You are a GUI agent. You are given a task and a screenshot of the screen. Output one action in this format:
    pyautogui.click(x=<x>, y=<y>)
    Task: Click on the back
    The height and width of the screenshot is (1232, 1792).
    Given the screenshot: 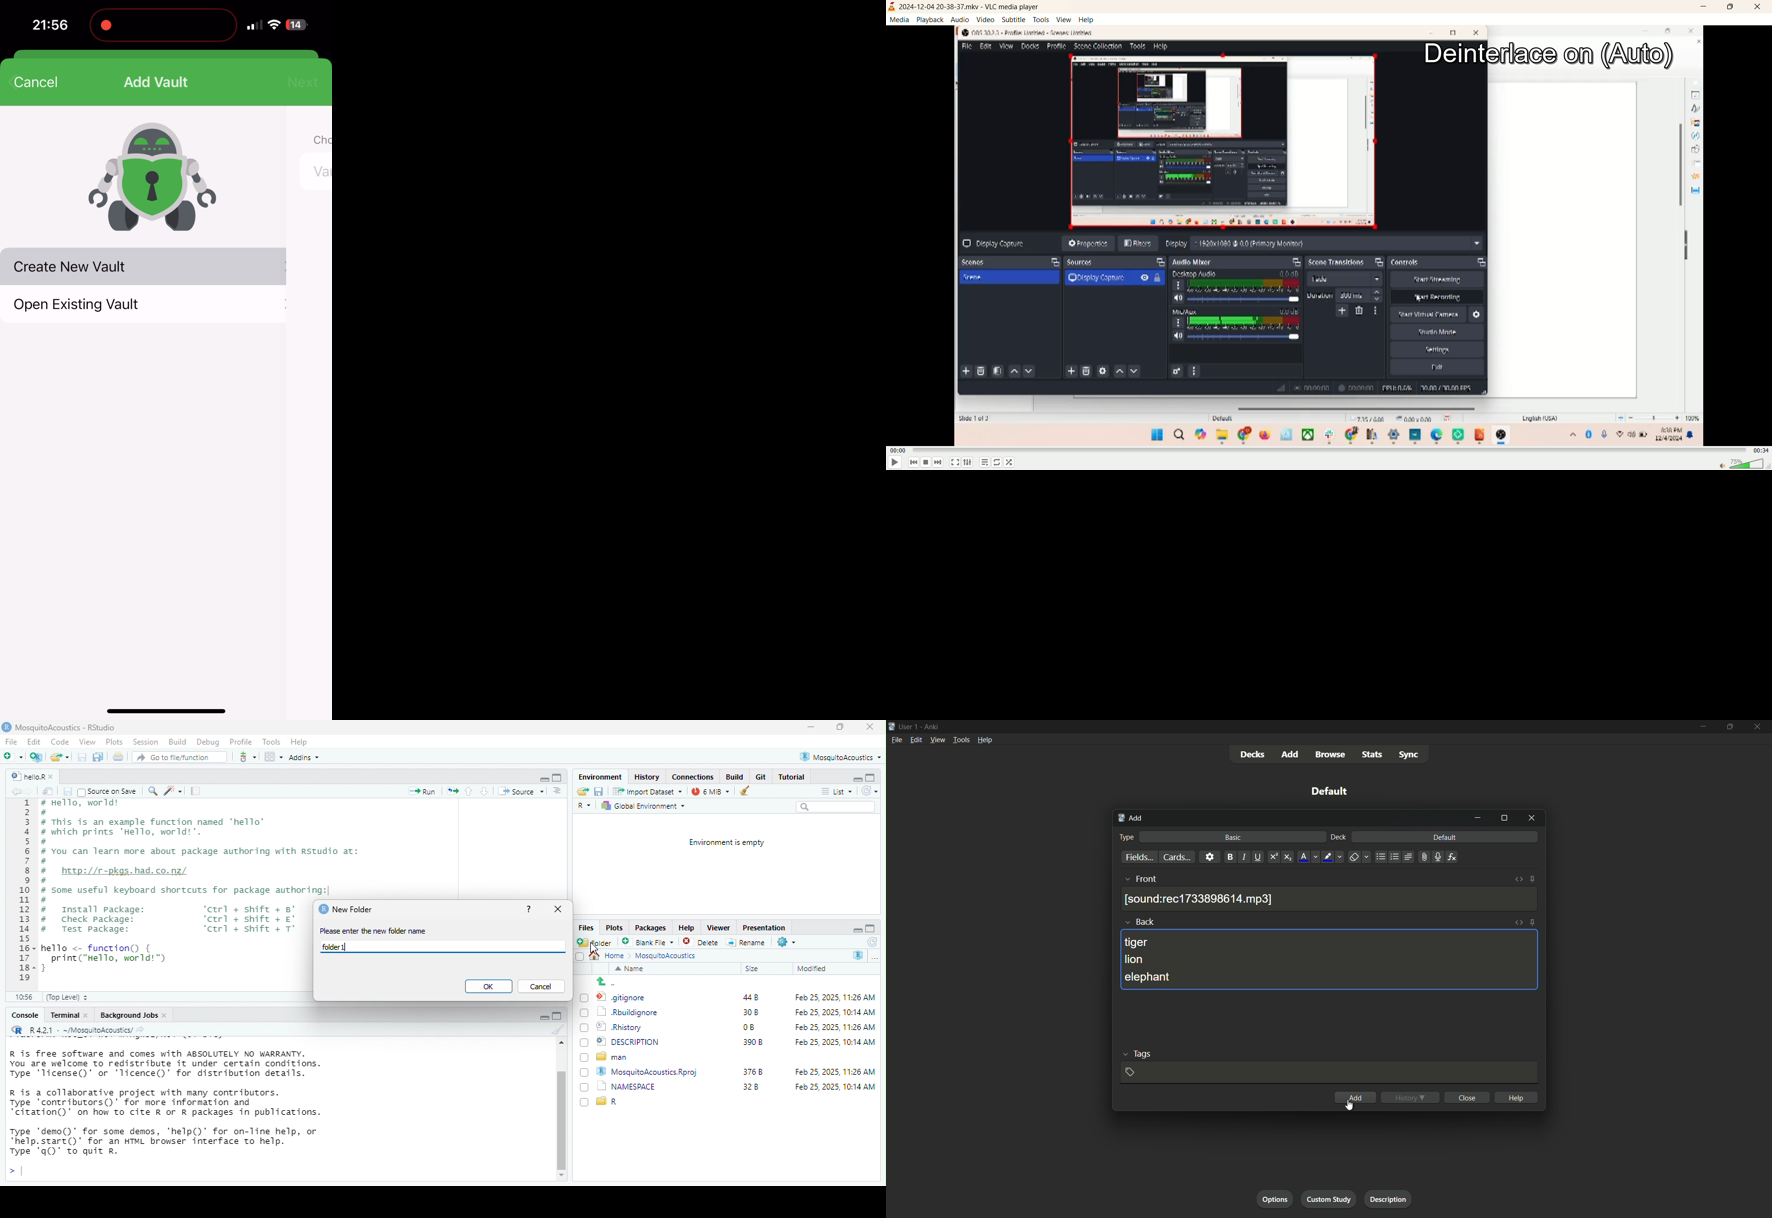 What is the action you would take?
    pyautogui.click(x=1147, y=922)
    